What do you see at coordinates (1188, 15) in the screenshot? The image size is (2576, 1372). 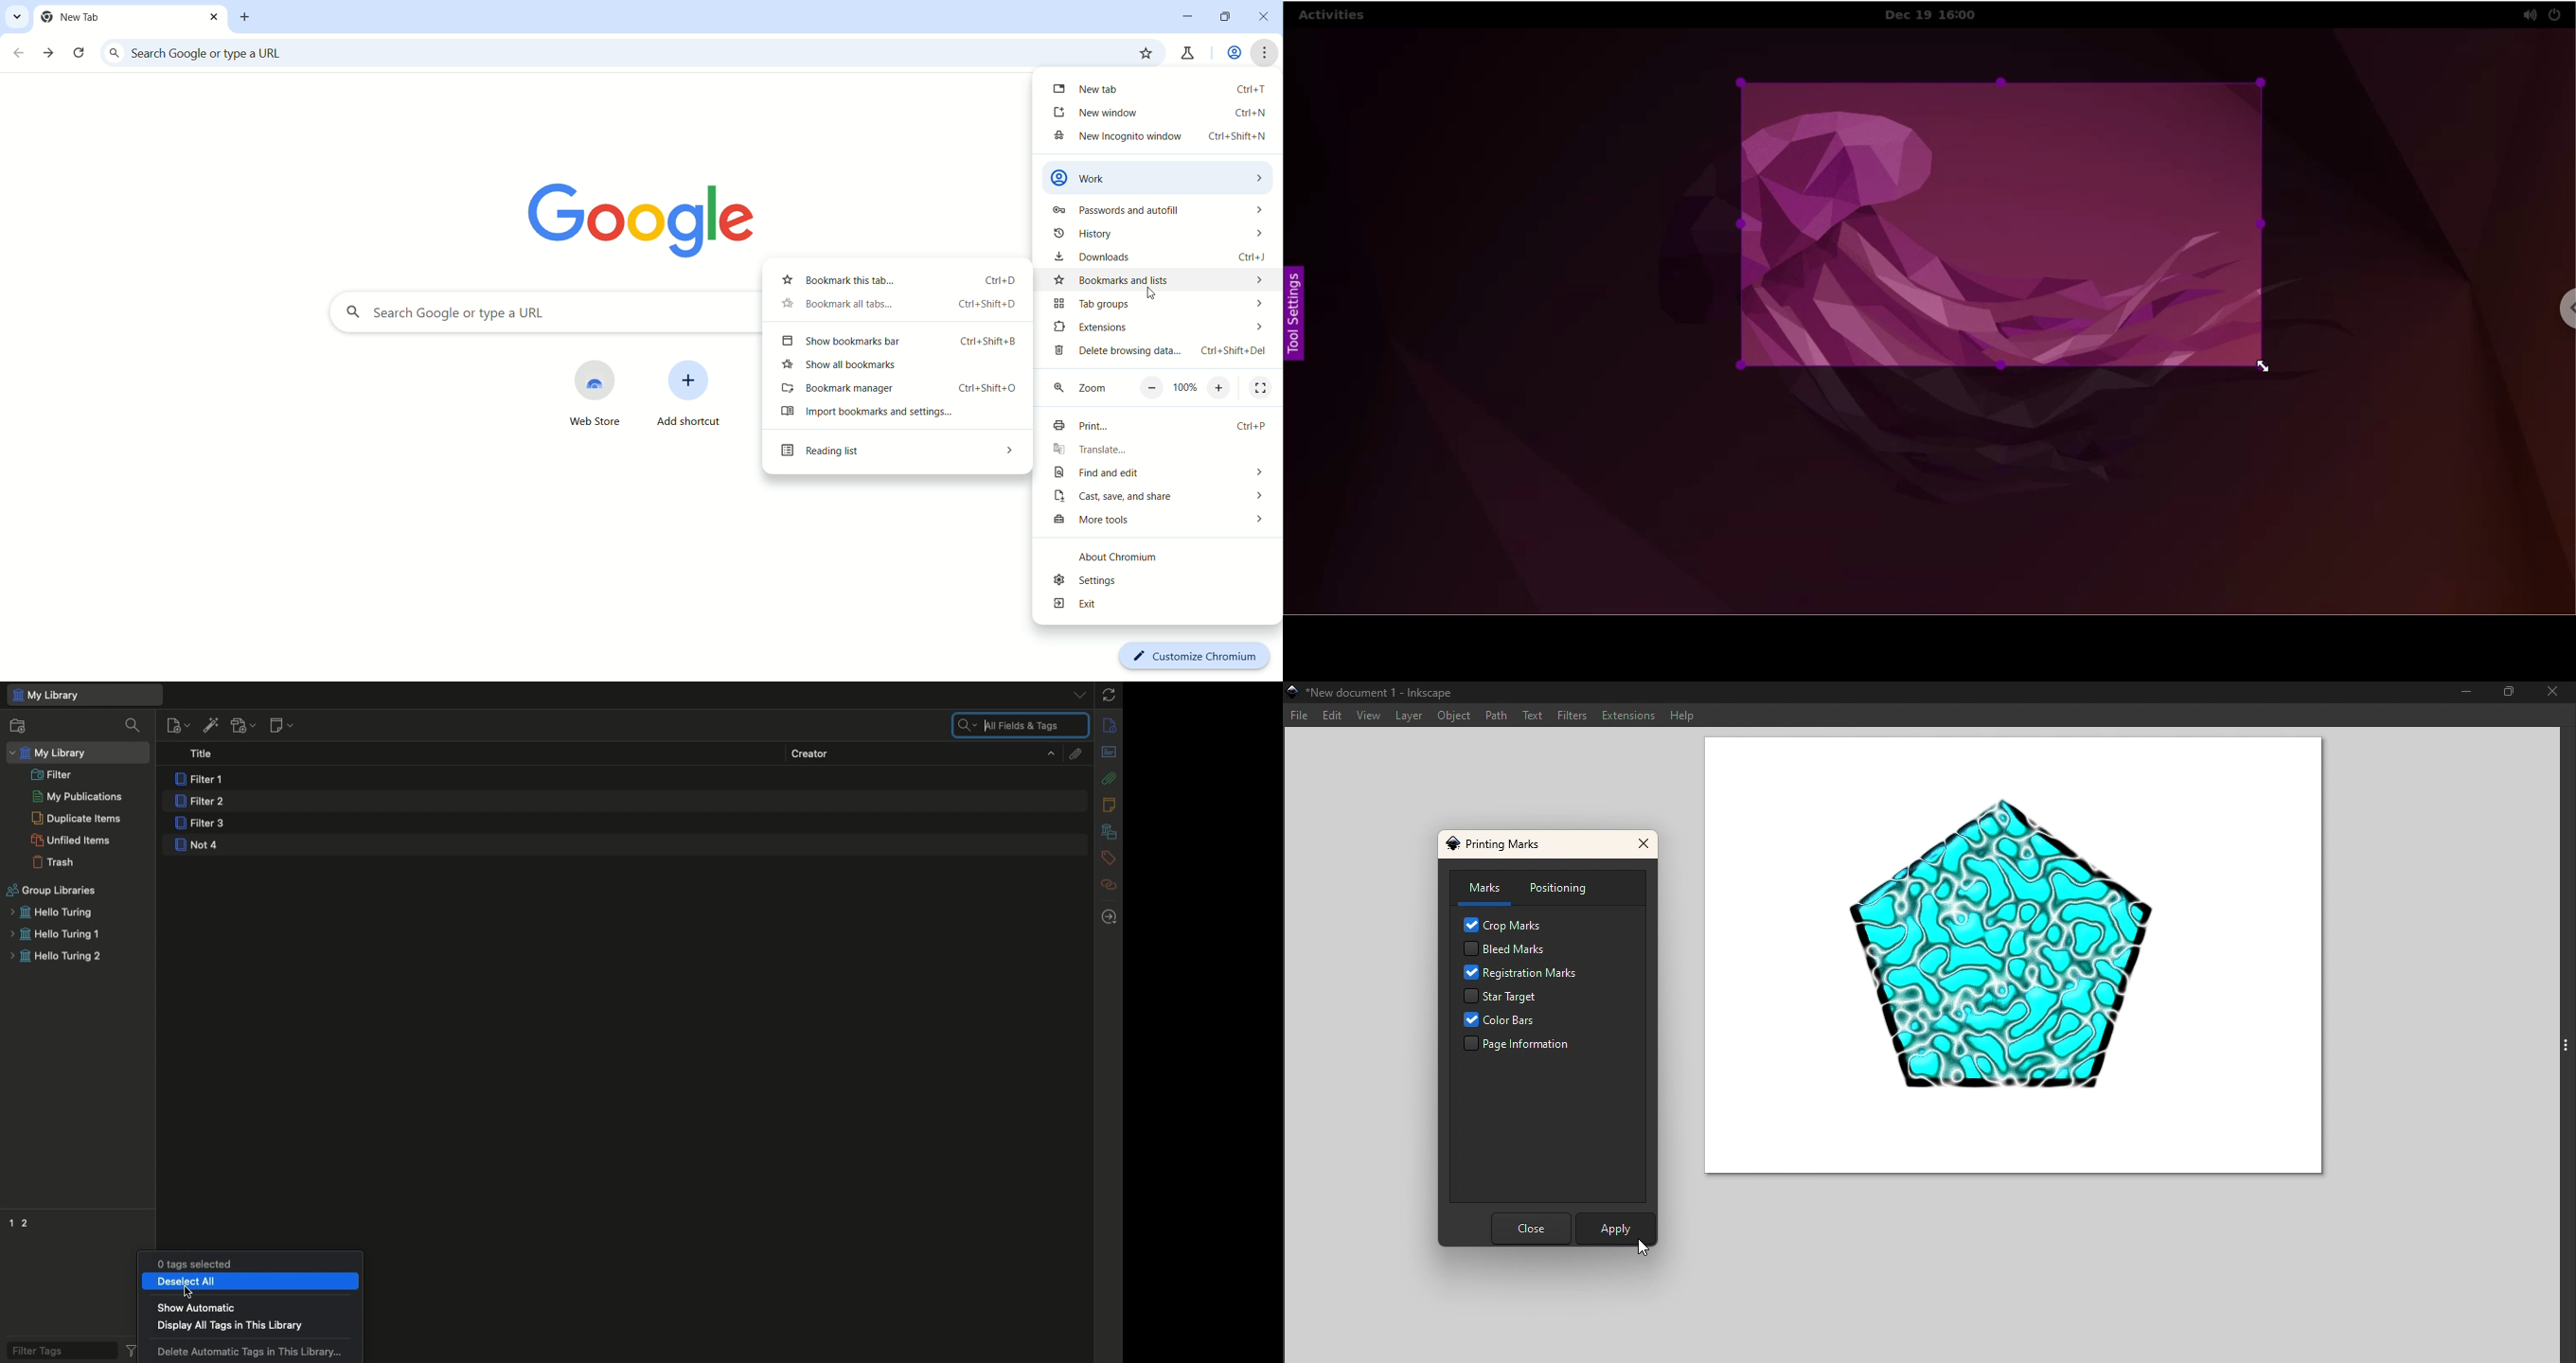 I see `minimize` at bounding box center [1188, 15].